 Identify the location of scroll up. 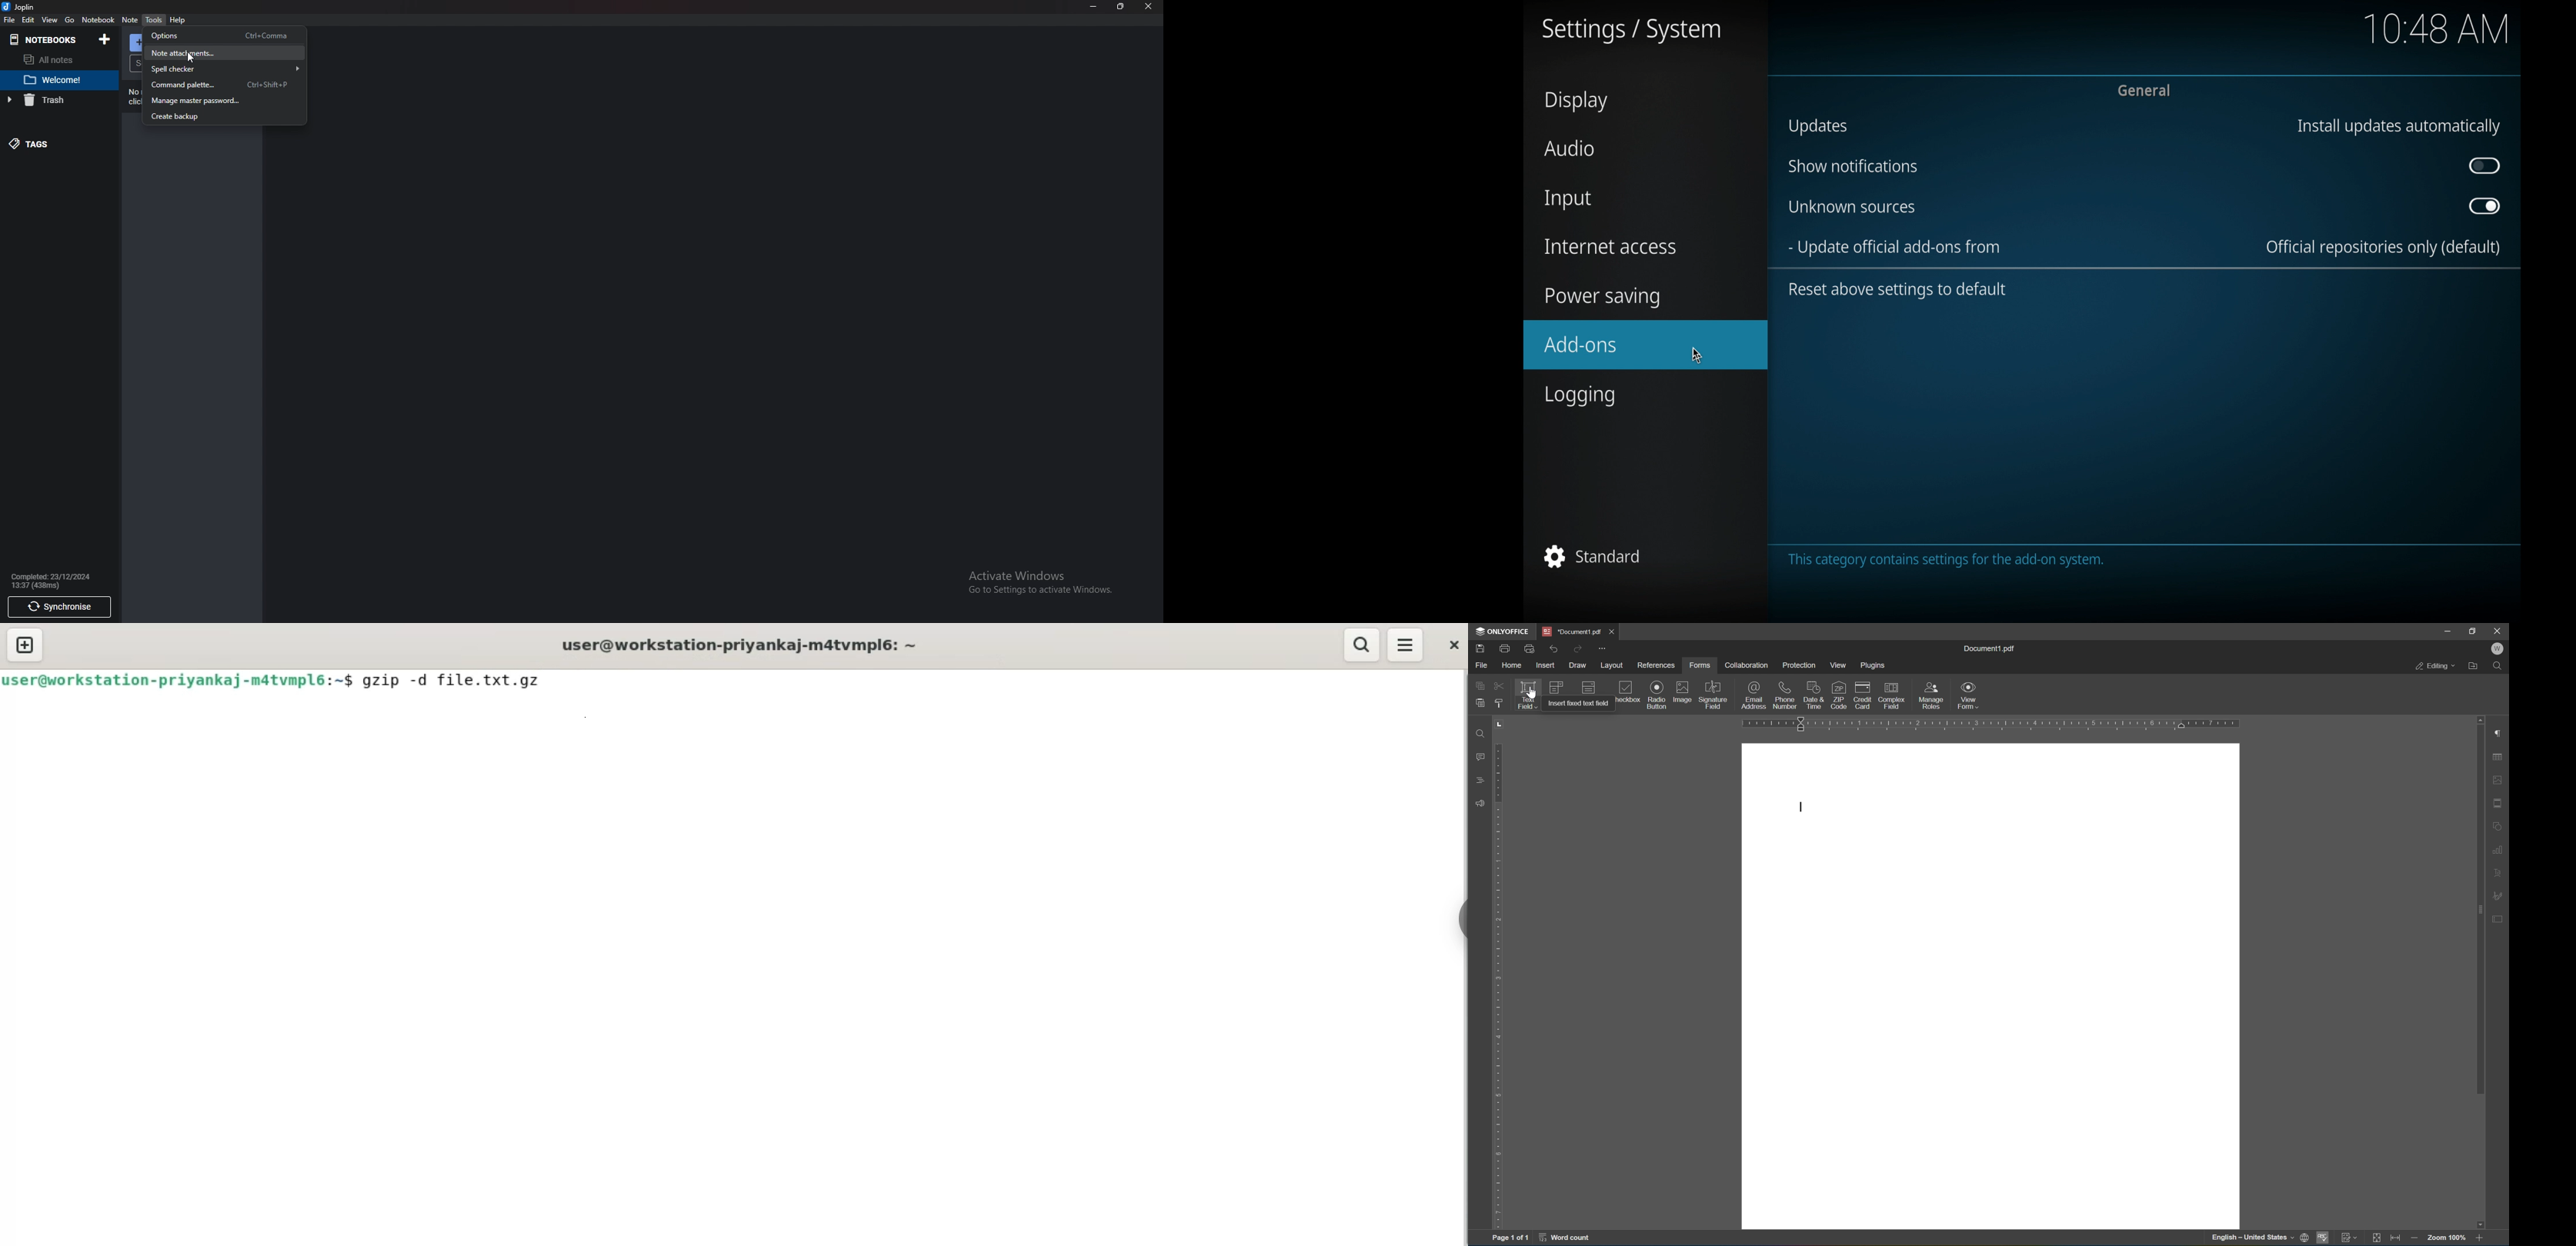
(2479, 718).